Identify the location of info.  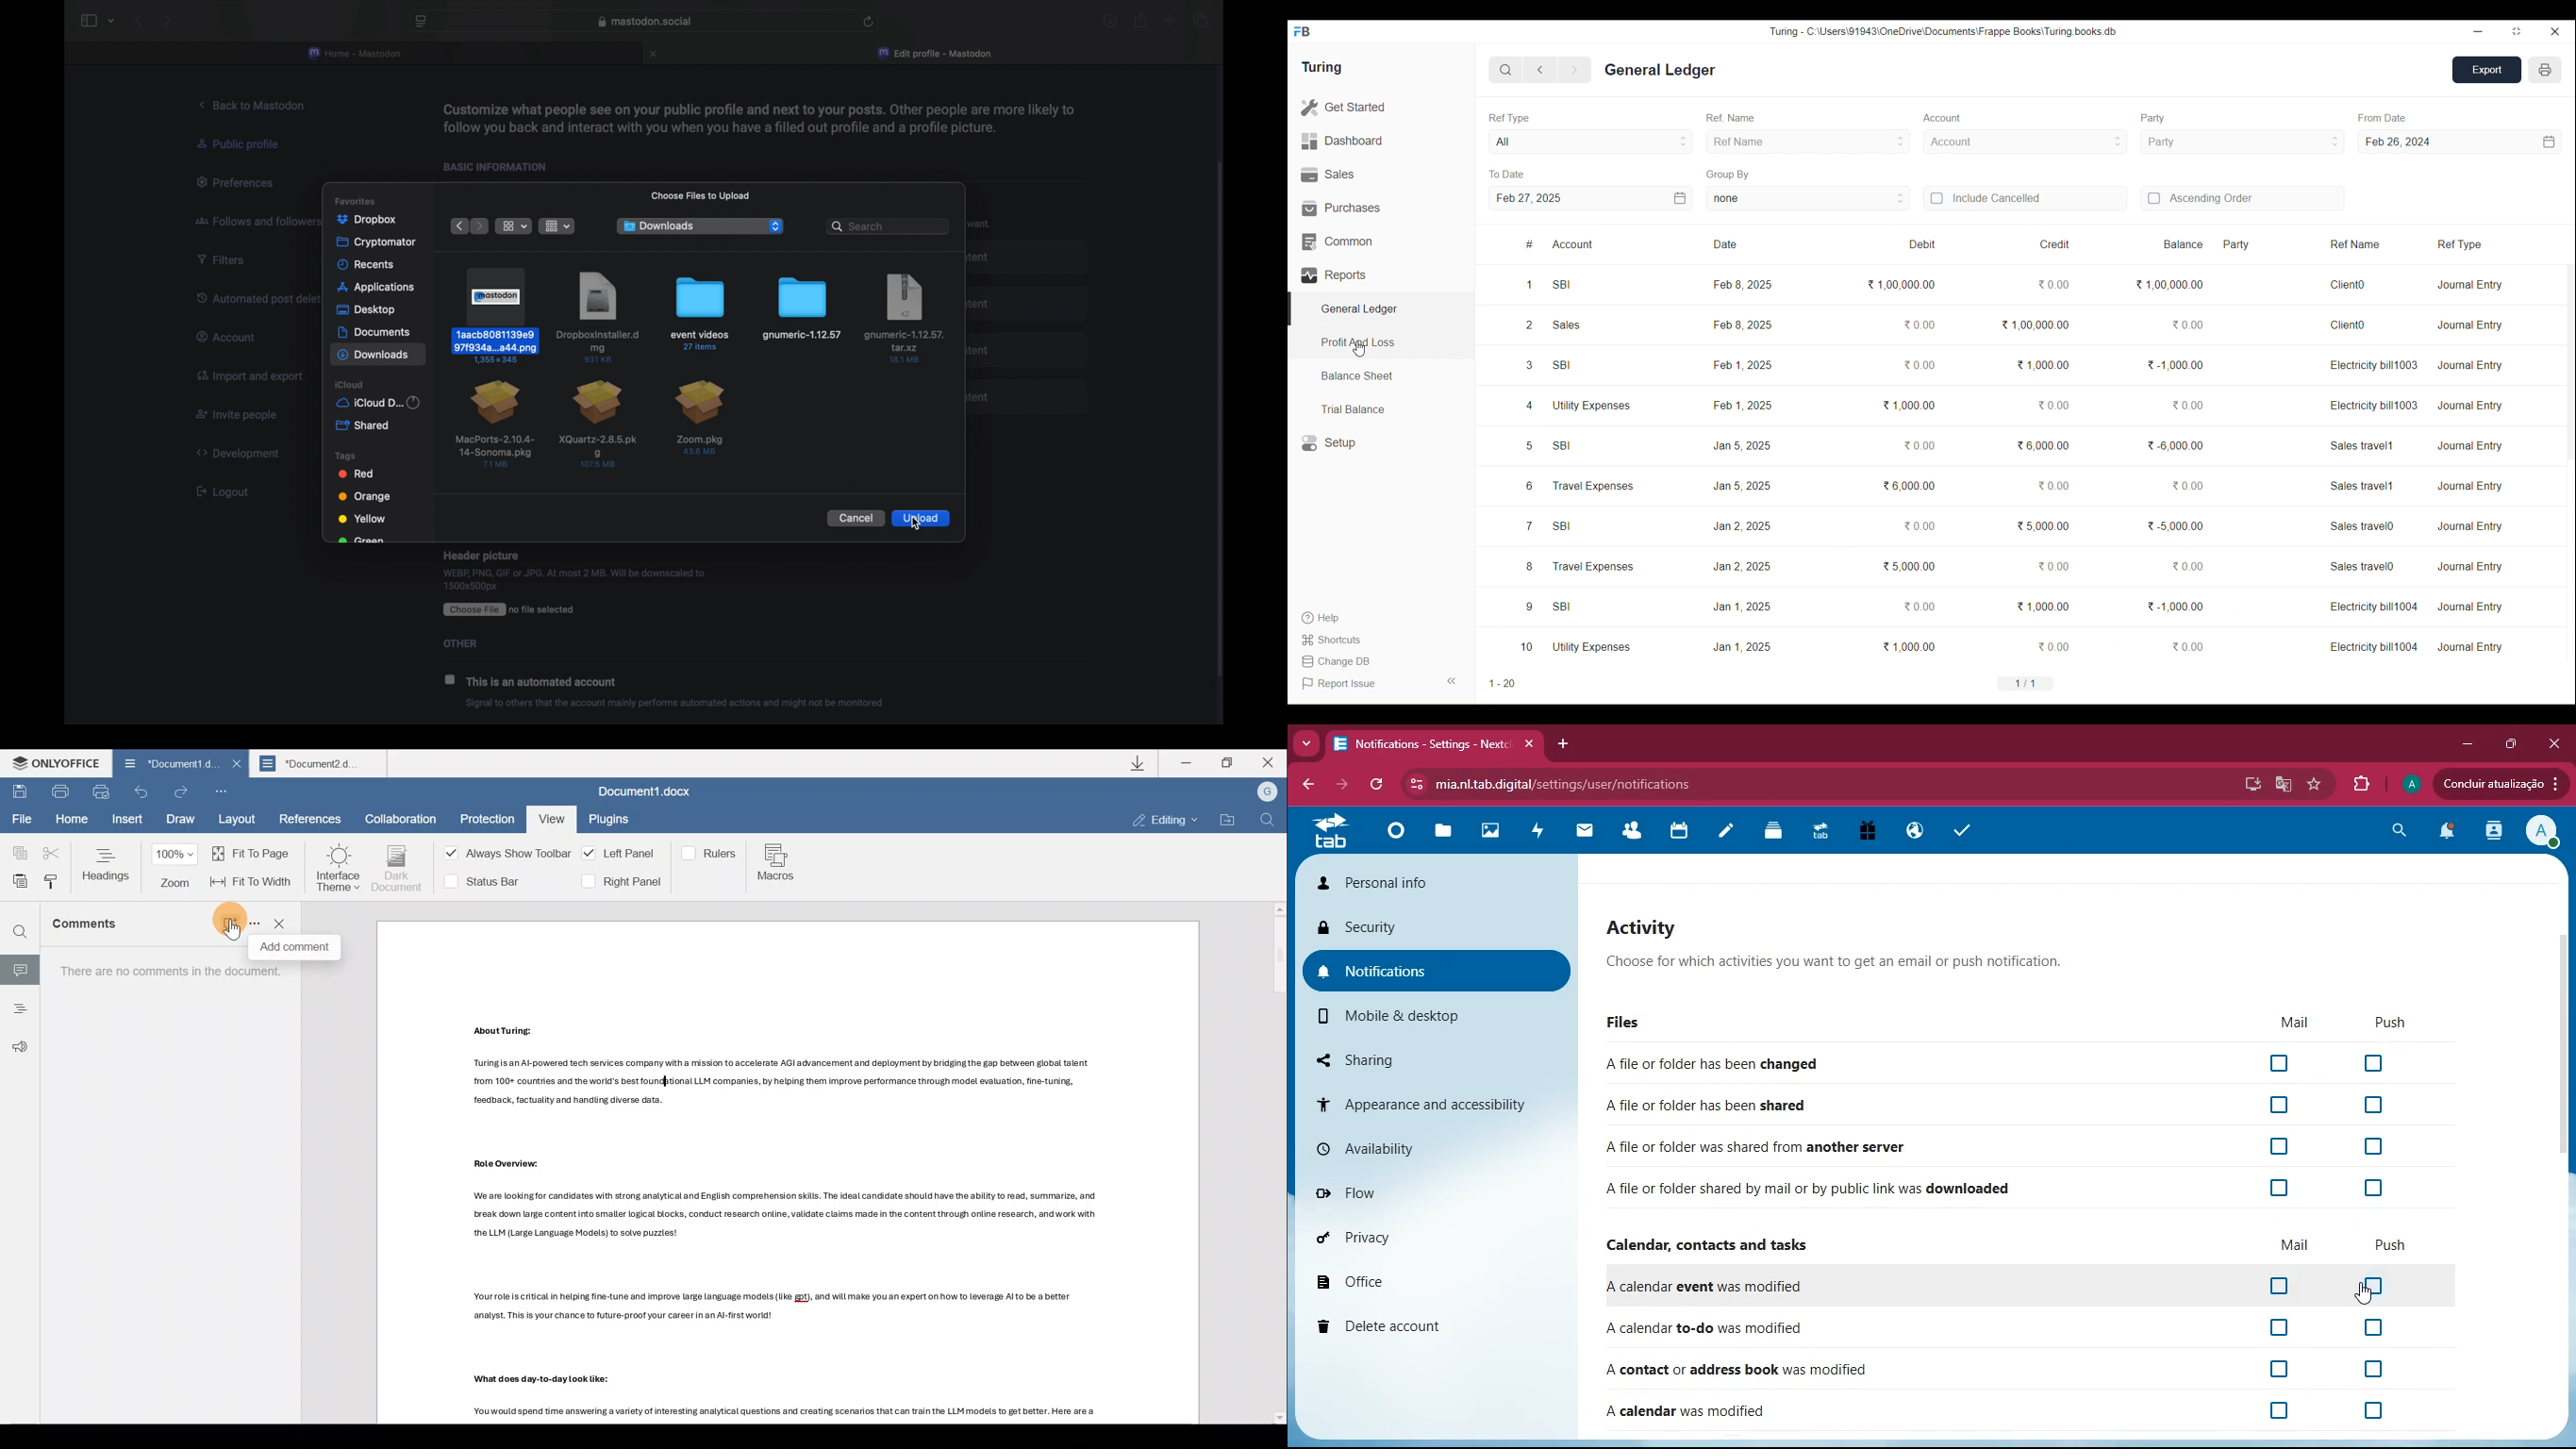
(675, 704).